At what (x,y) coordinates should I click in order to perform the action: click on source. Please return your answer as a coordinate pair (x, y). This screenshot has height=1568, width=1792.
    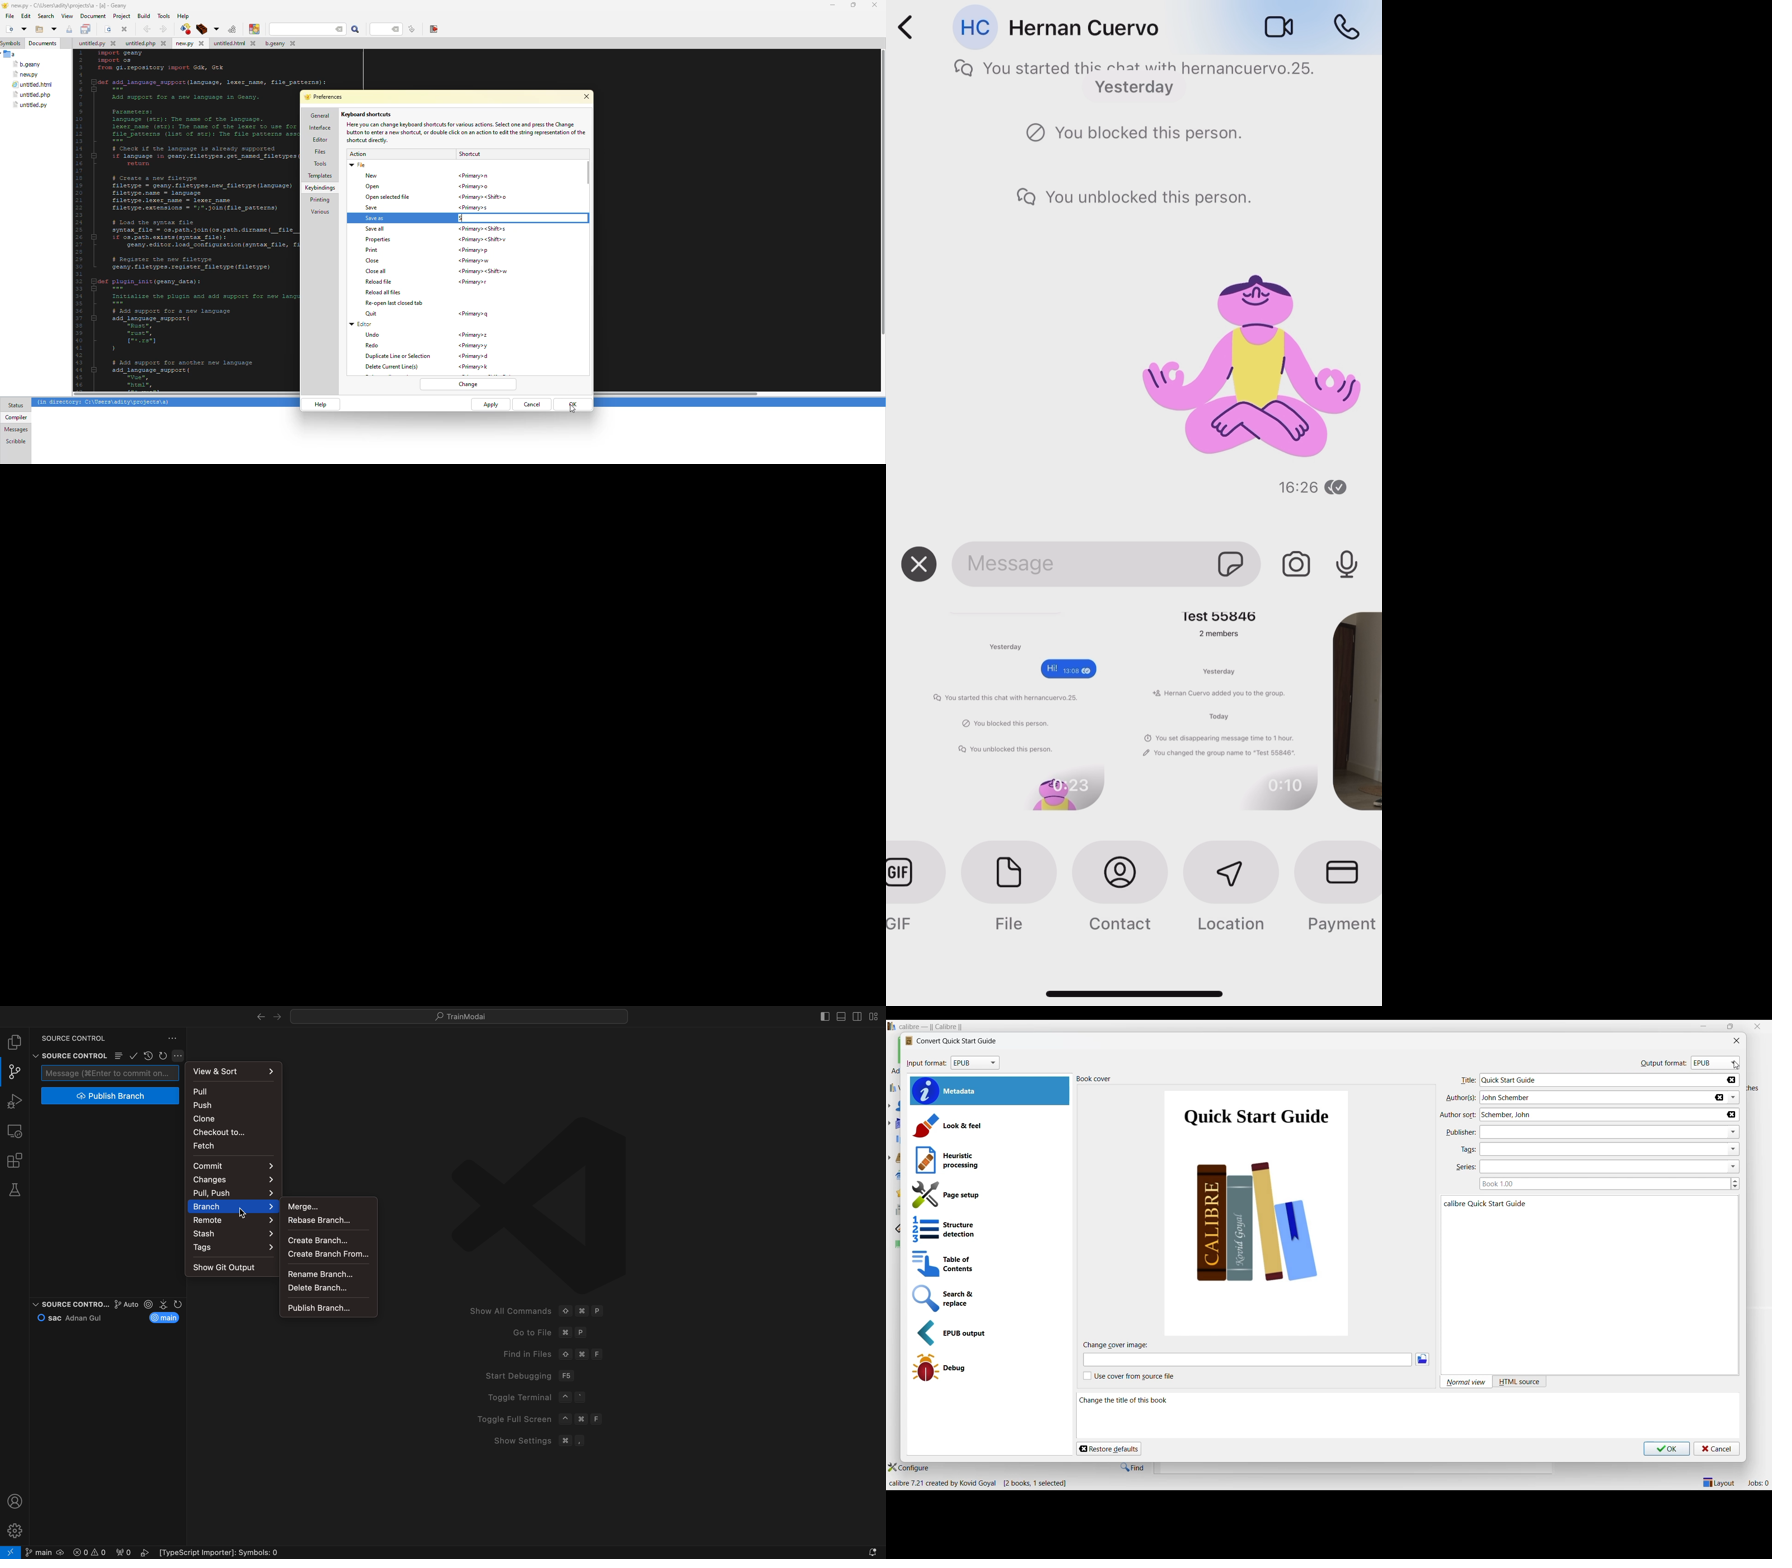
    Looking at the image, I should click on (68, 1036).